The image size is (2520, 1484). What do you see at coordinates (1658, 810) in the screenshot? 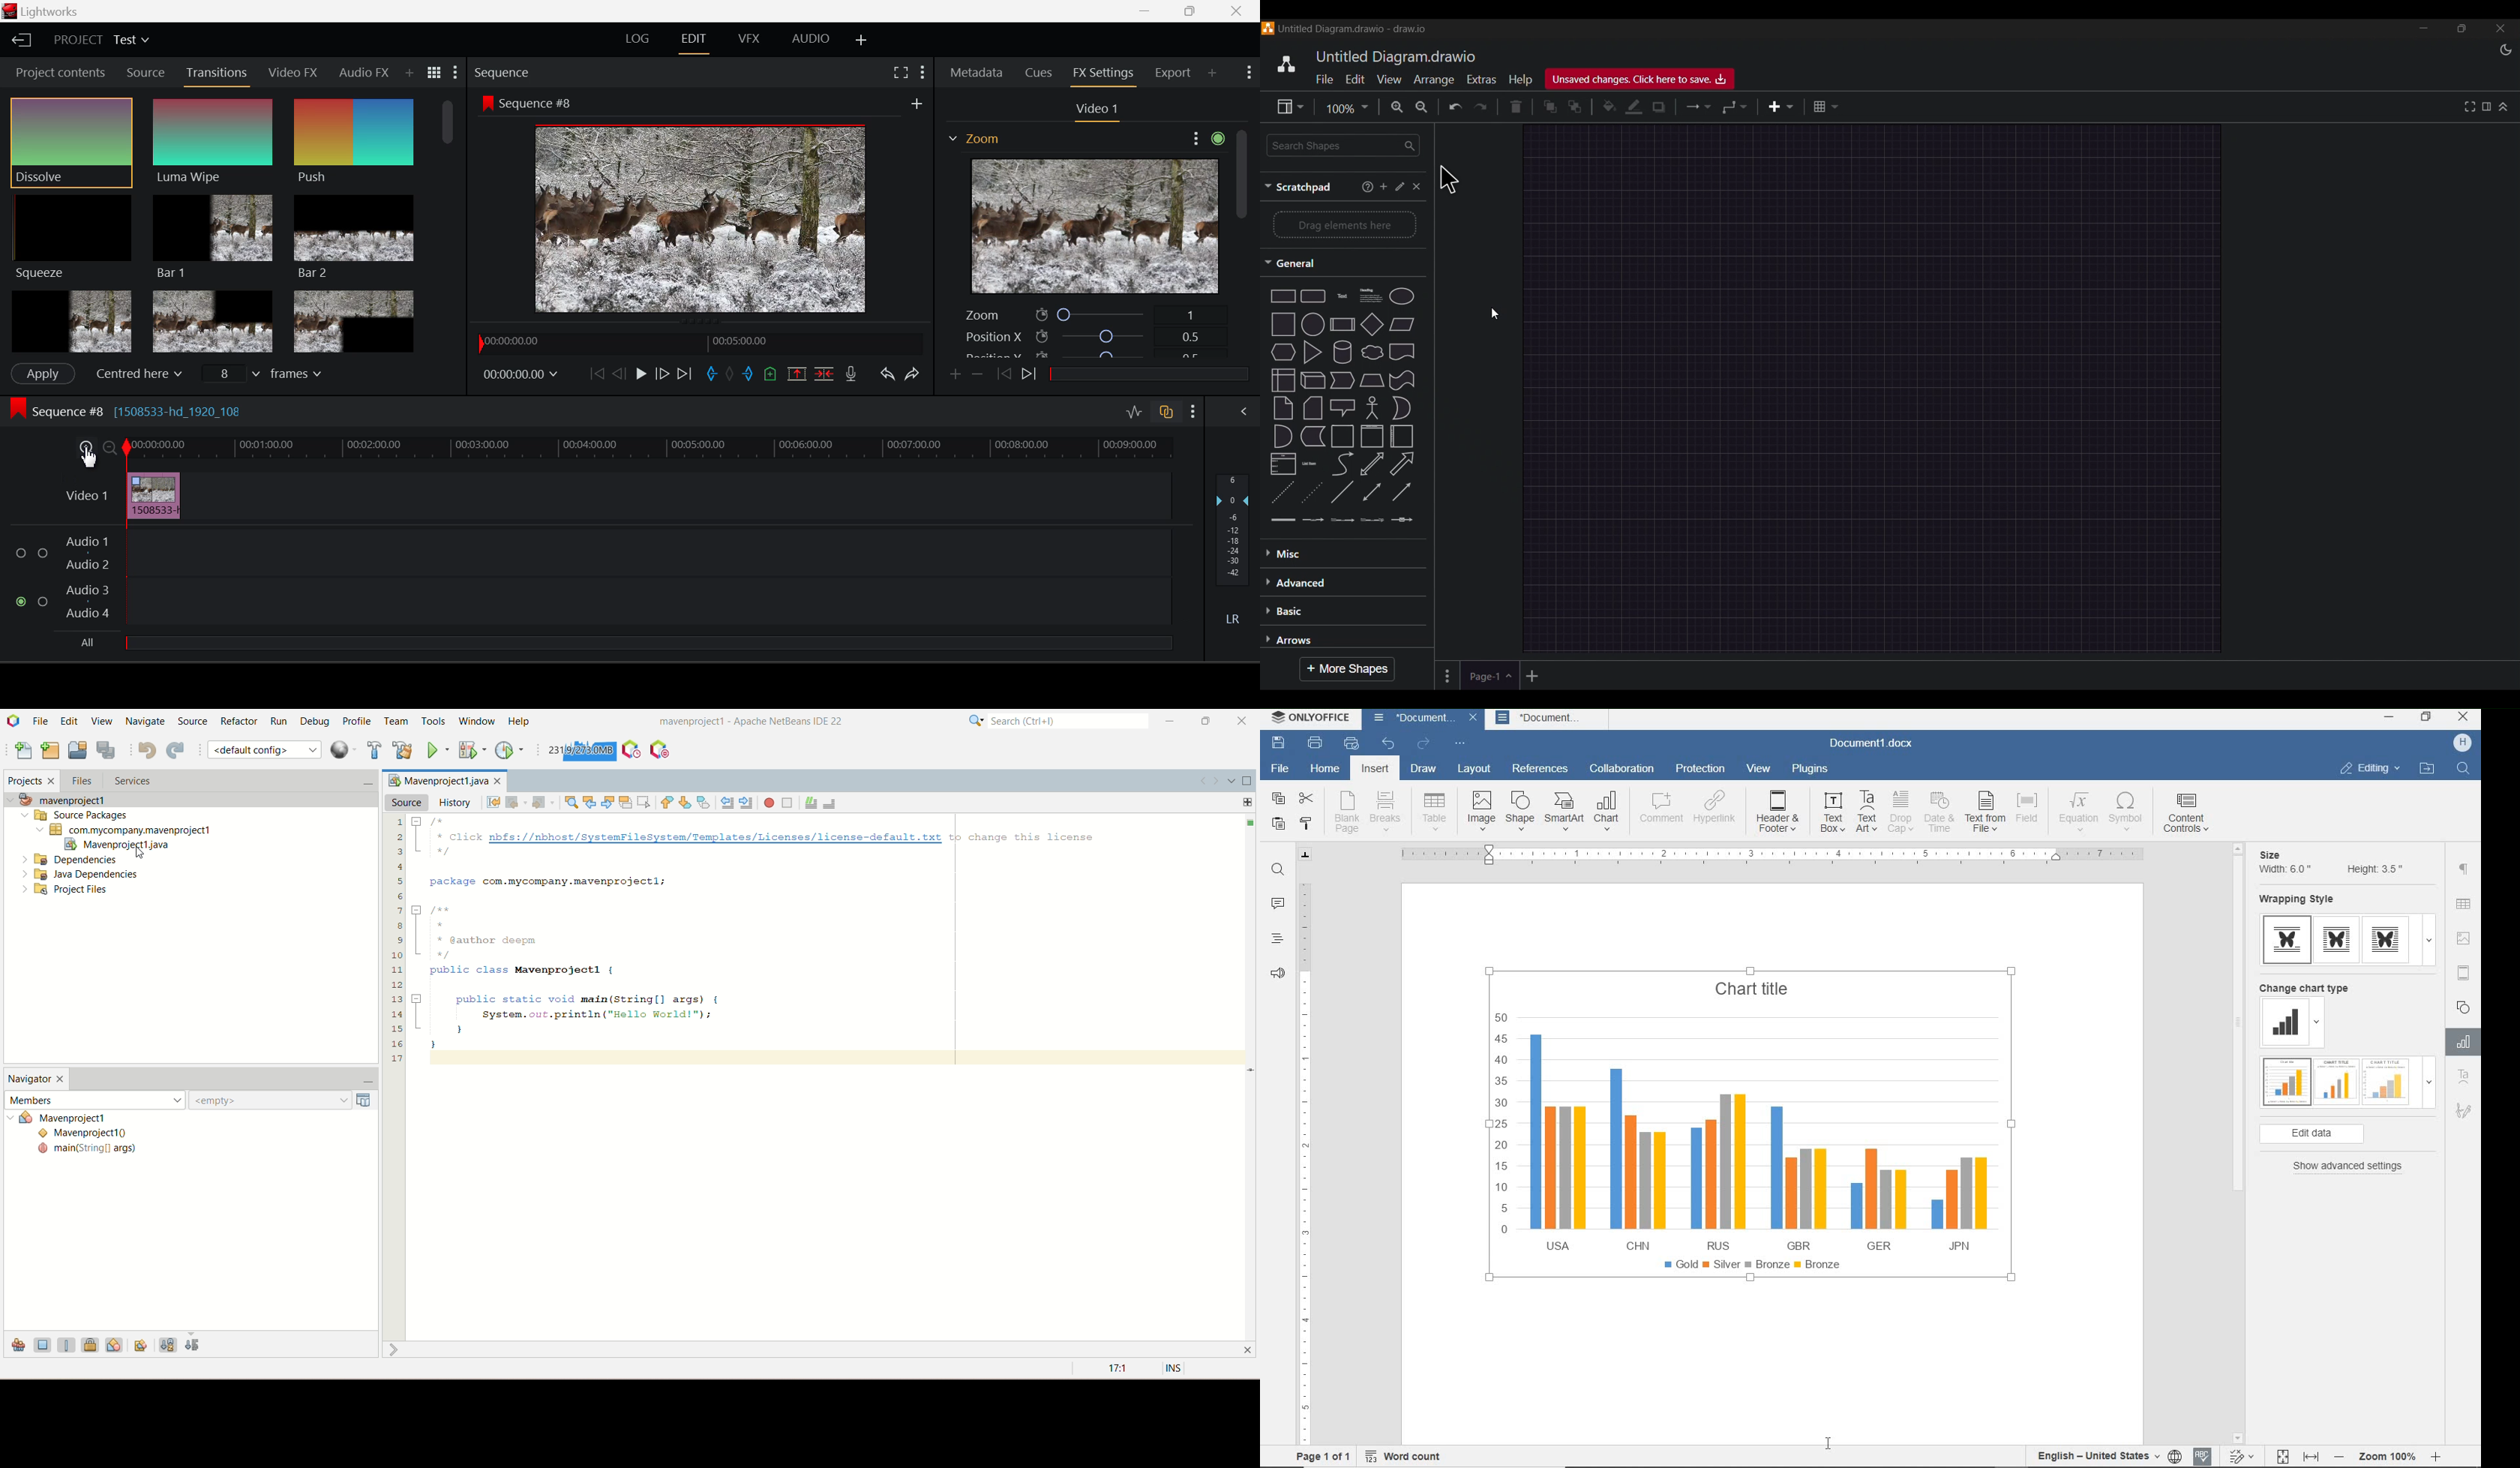
I see `comment` at bounding box center [1658, 810].